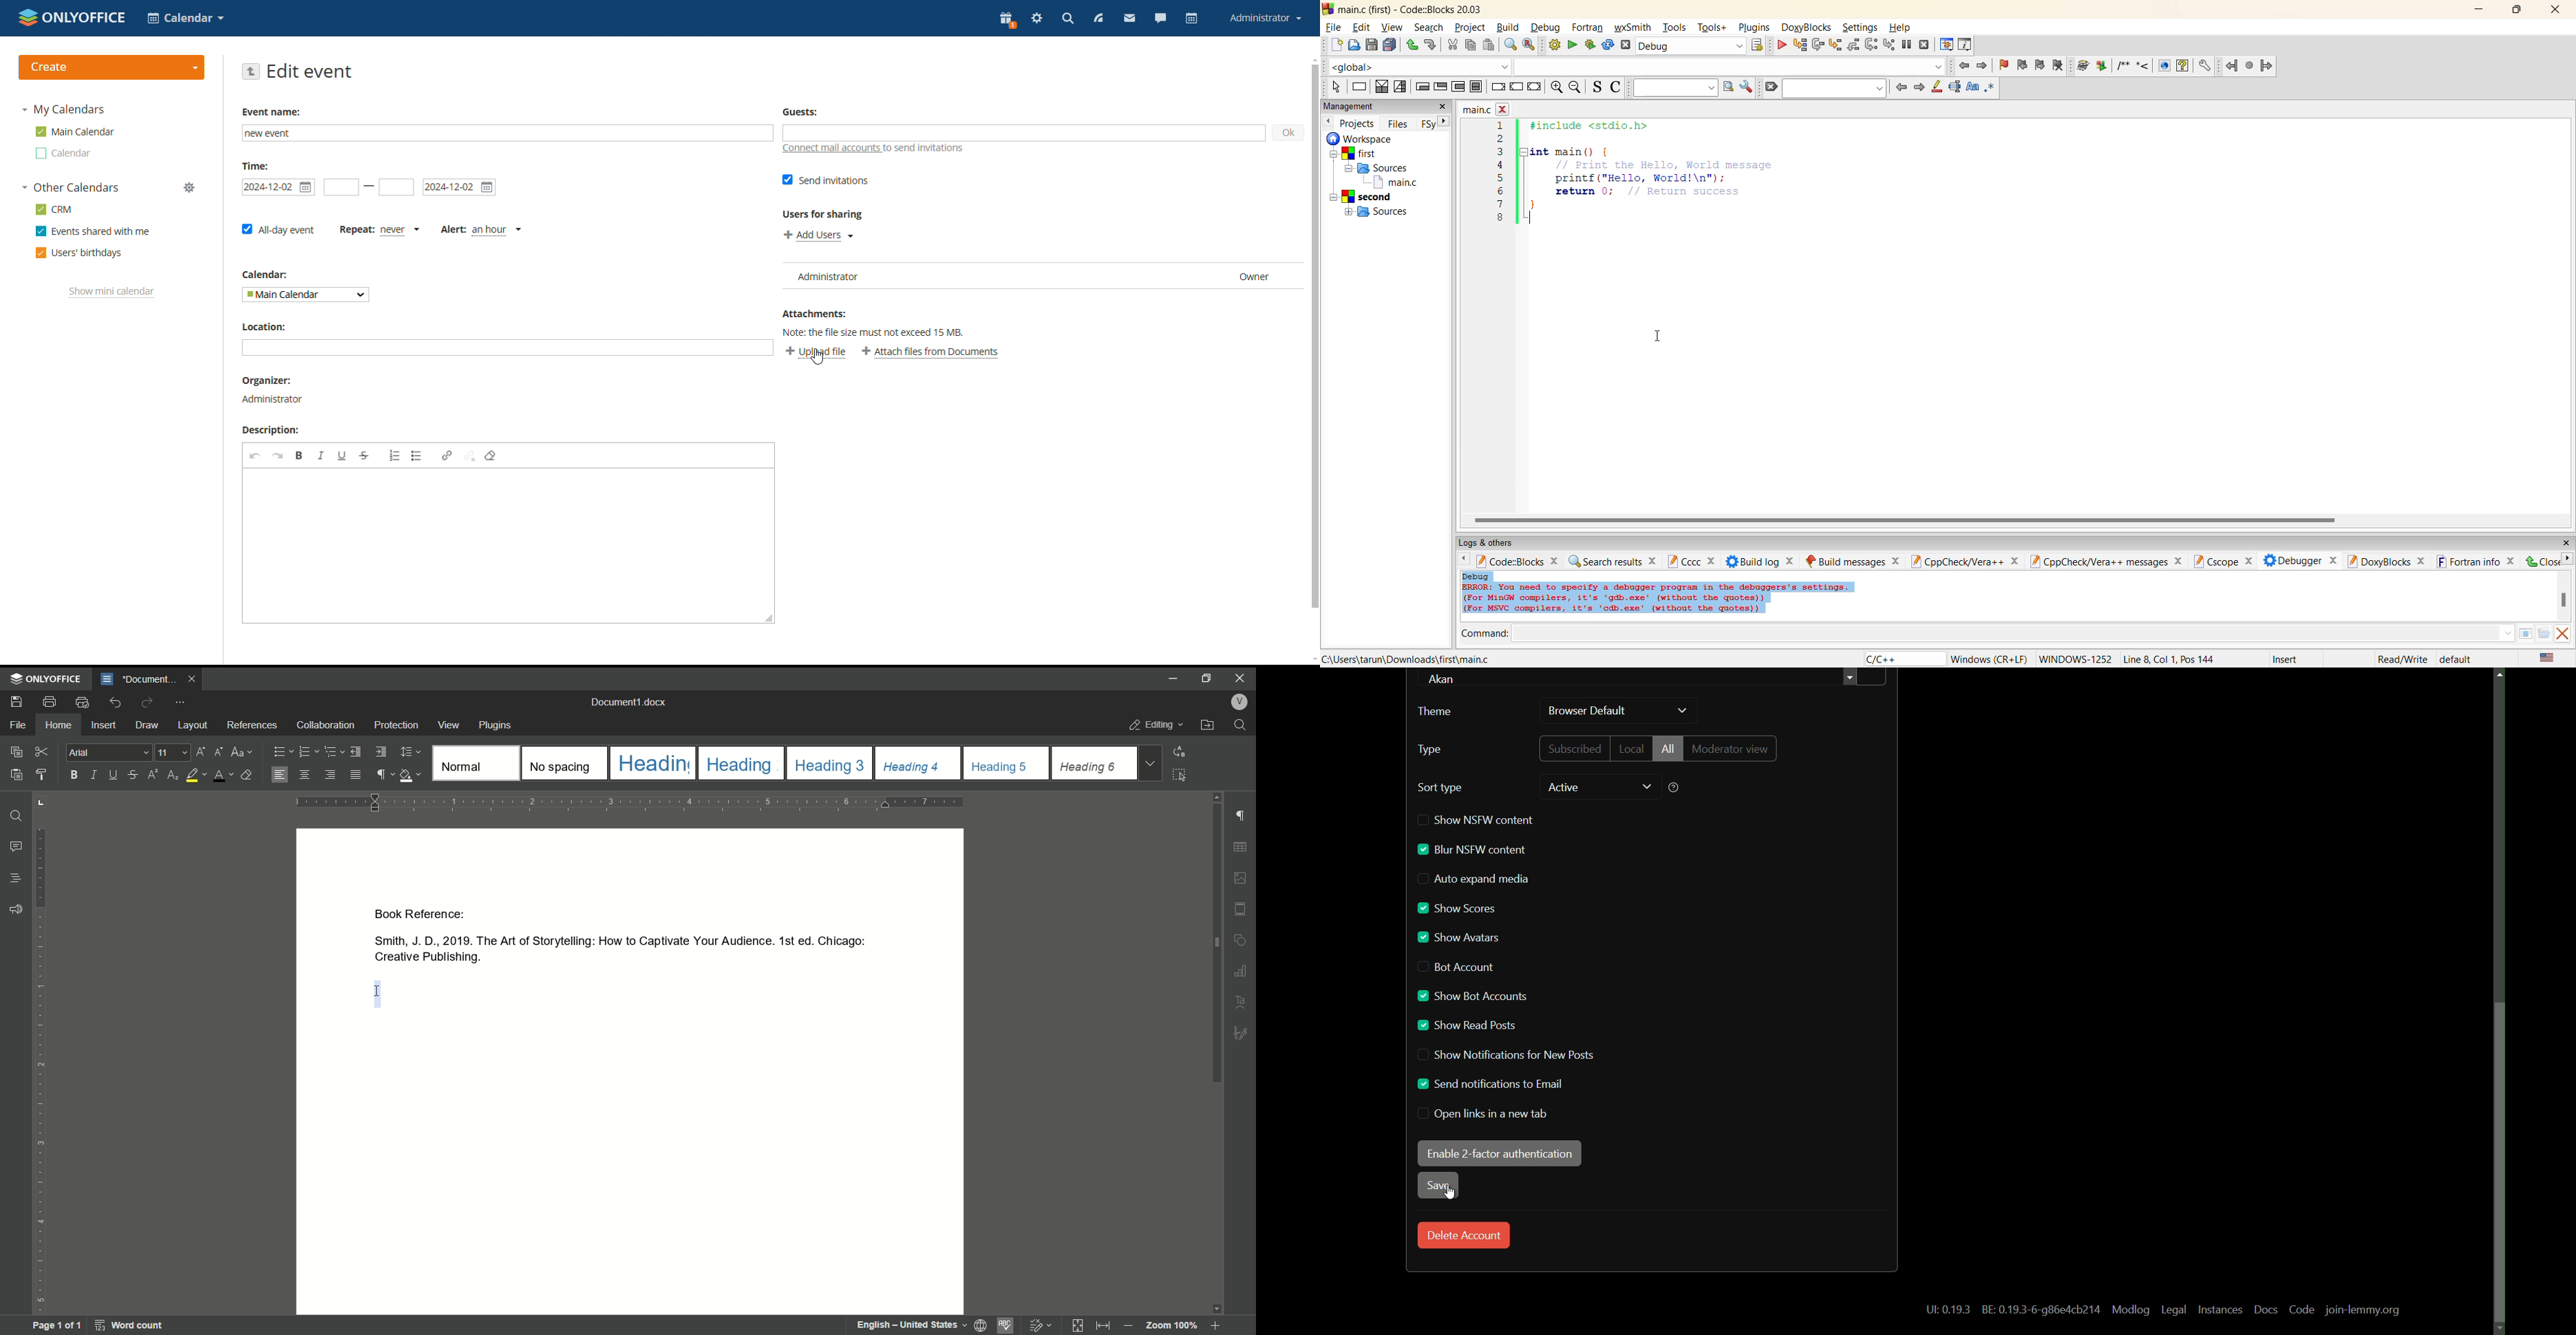 This screenshot has height=1344, width=2576. Describe the element at coordinates (1943, 1311) in the screenshot. I see `text` at that location.